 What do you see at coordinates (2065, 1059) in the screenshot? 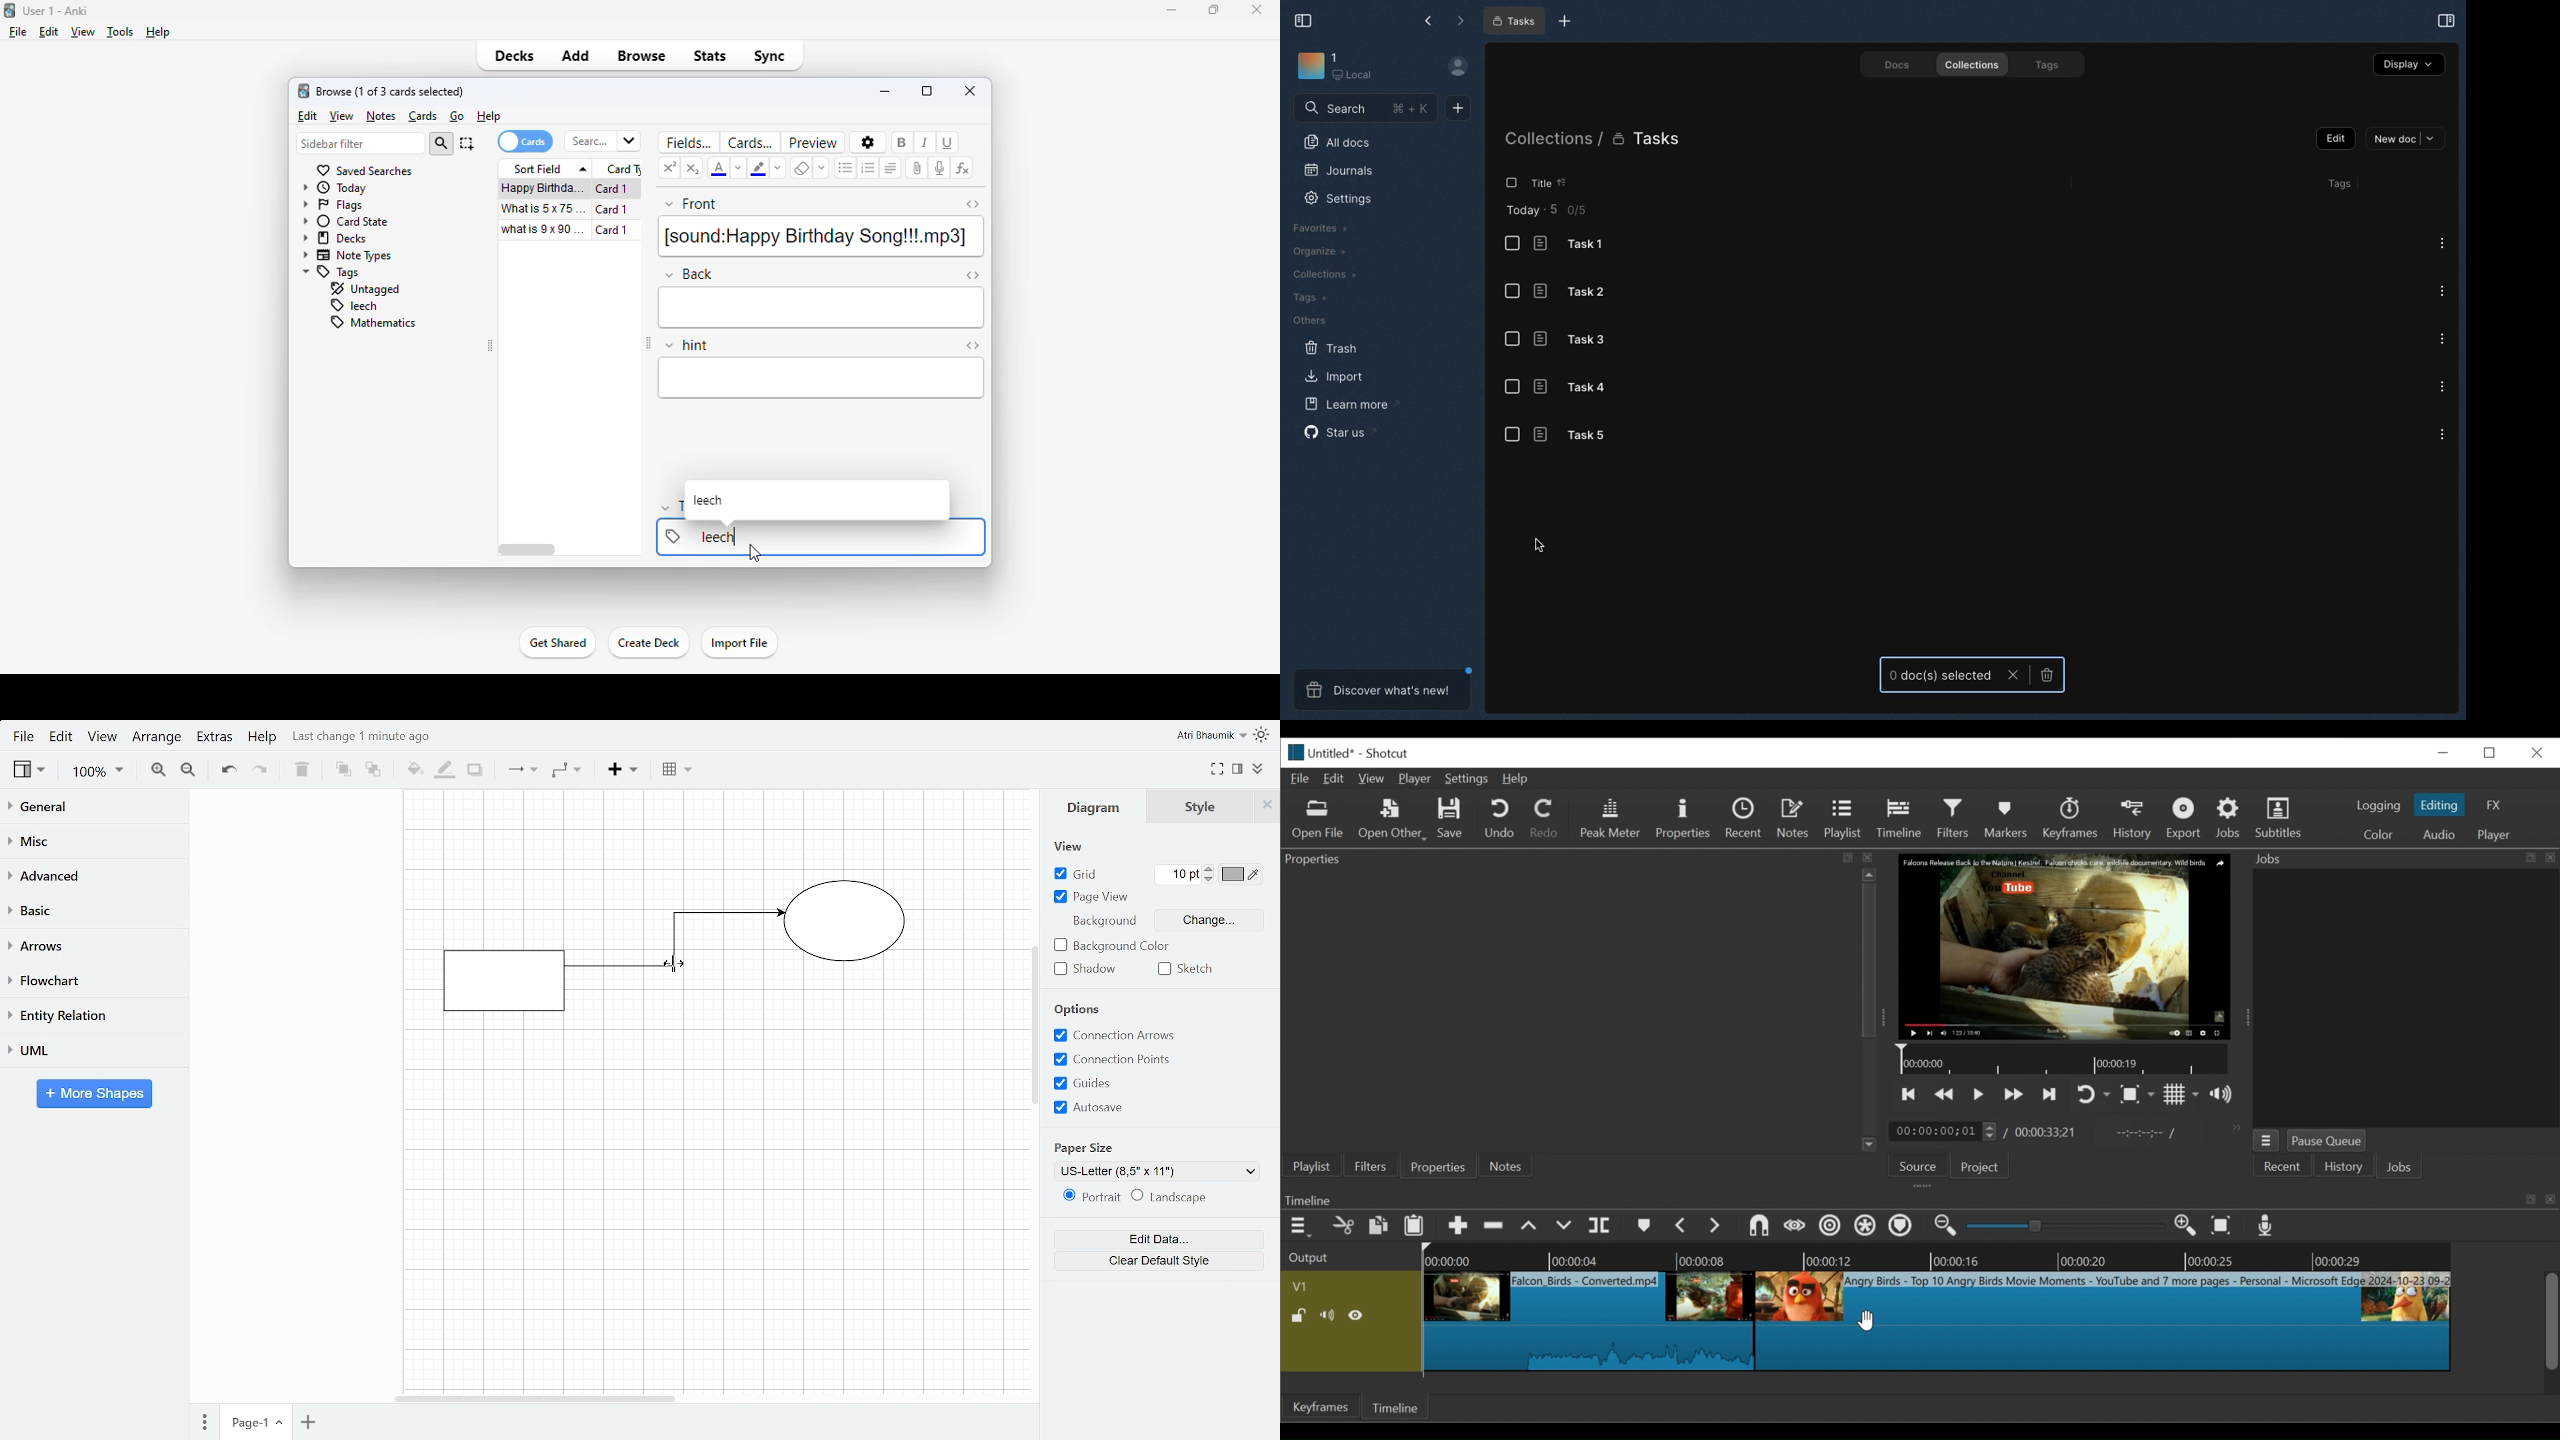
I see `Timeline` at bounding box center [2065, 1059].